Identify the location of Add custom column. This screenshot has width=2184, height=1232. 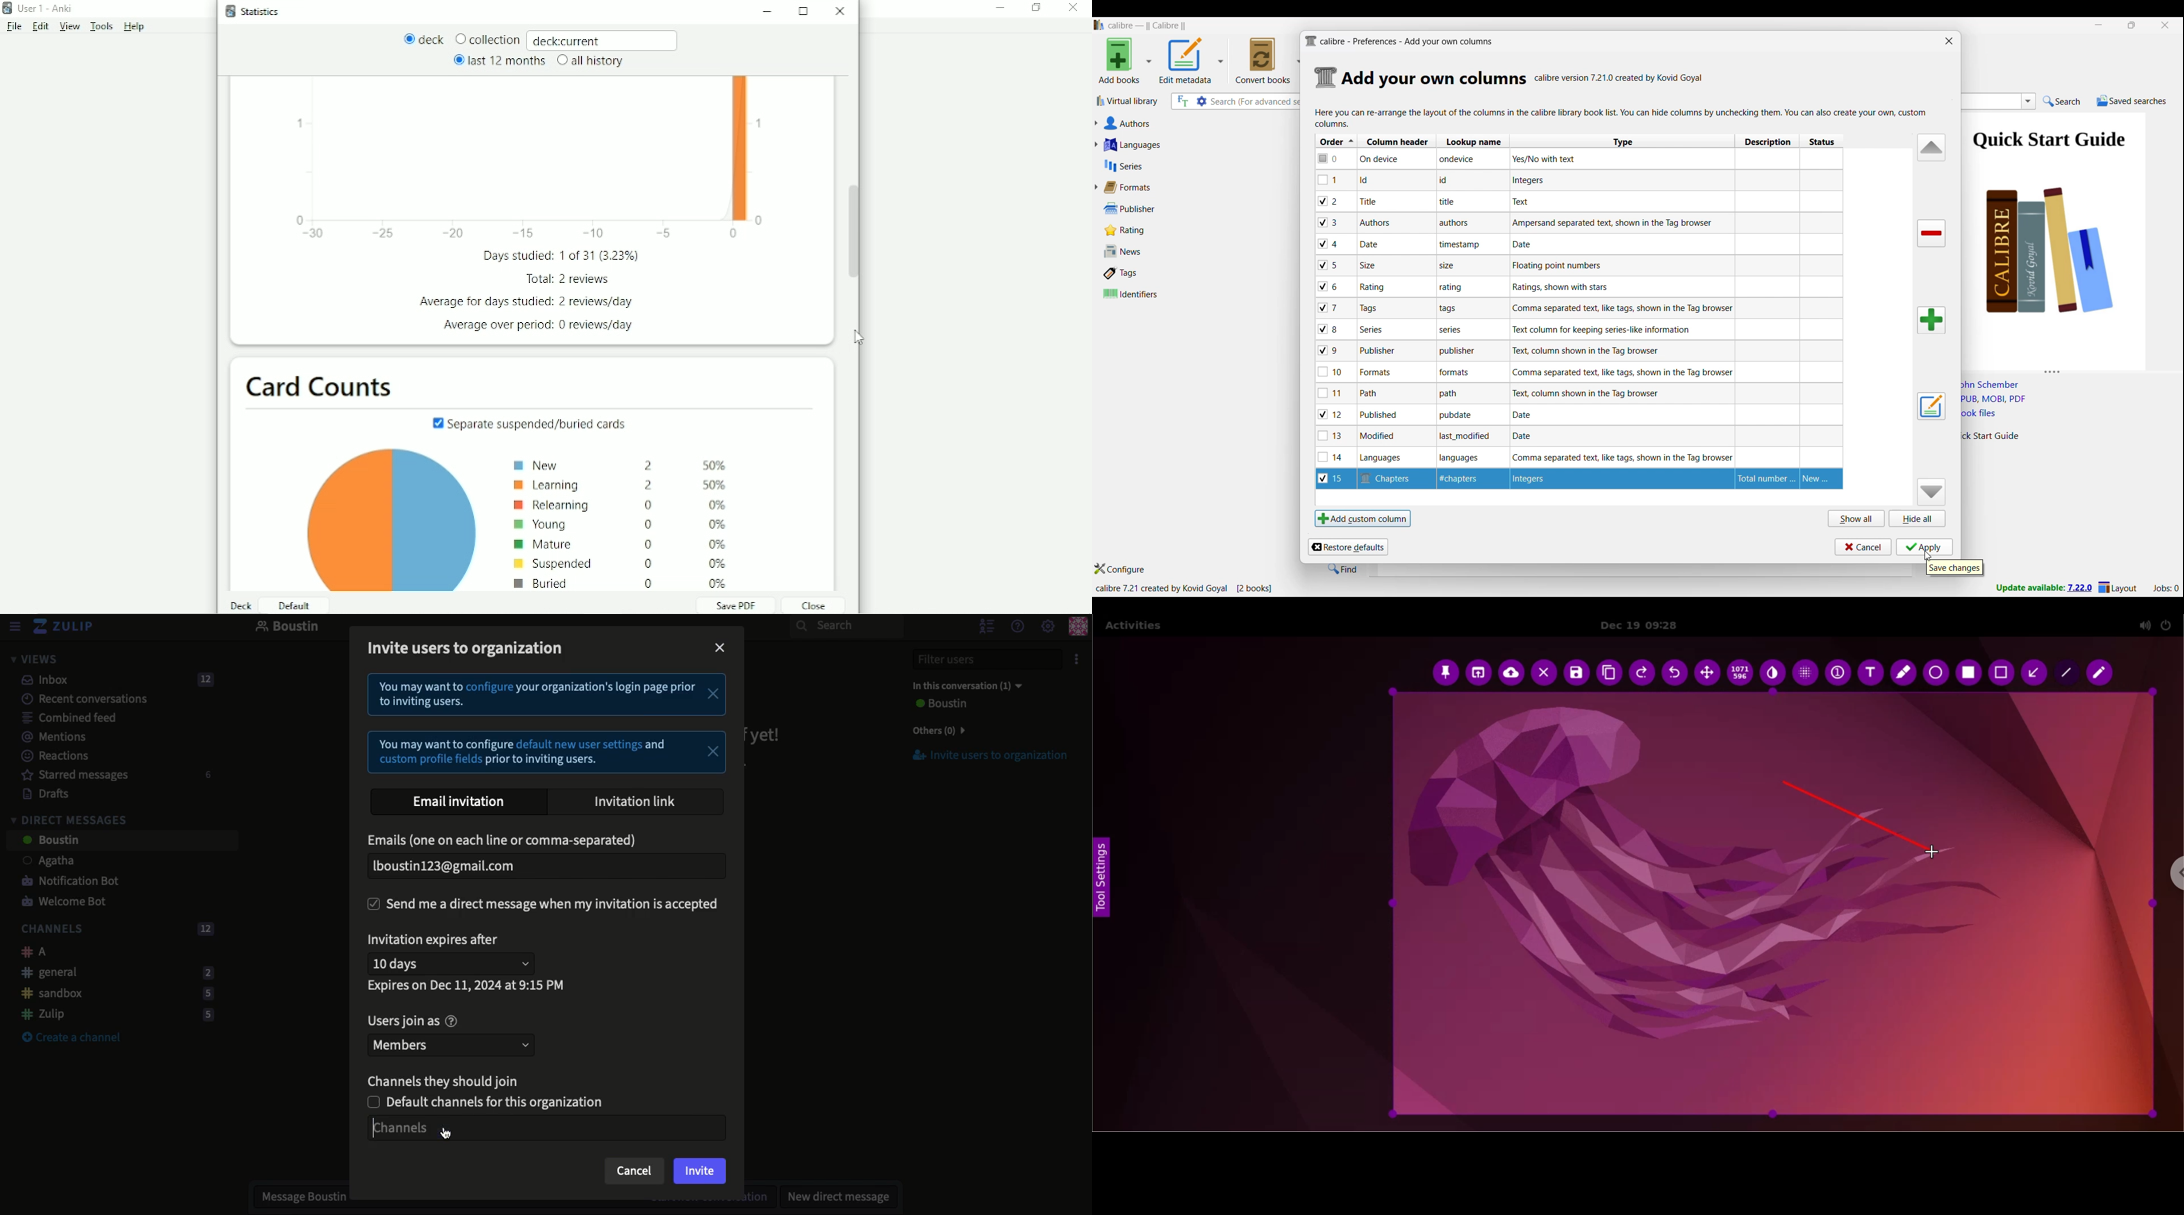
(1363, 518).